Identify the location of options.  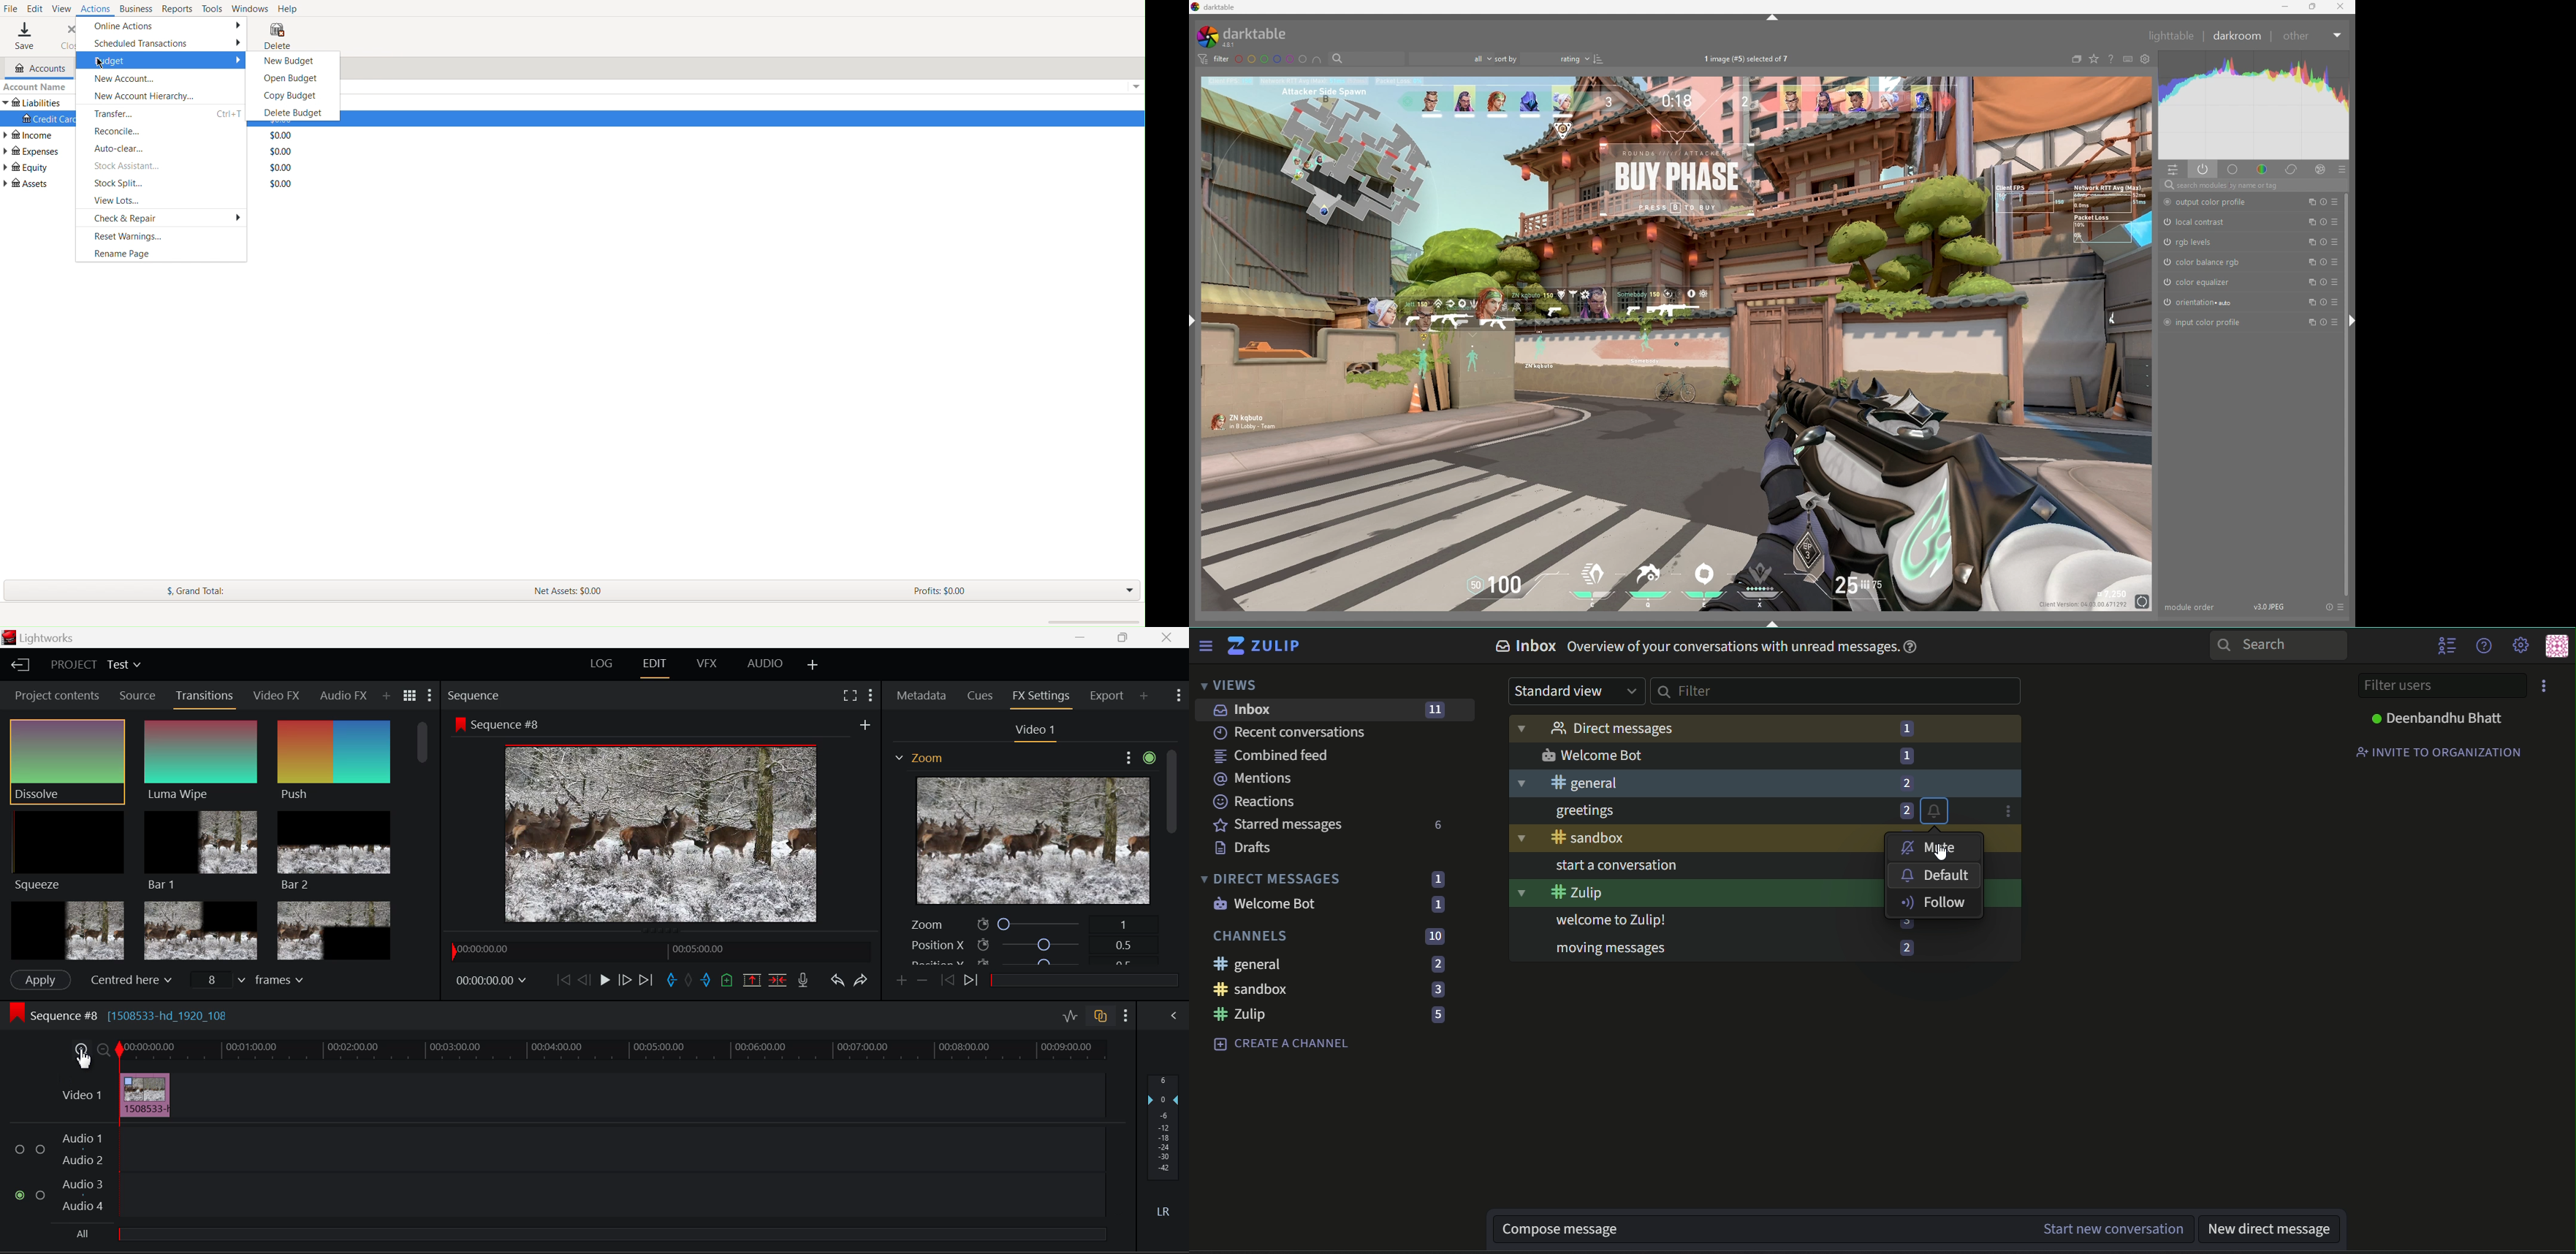
(2007, 810).